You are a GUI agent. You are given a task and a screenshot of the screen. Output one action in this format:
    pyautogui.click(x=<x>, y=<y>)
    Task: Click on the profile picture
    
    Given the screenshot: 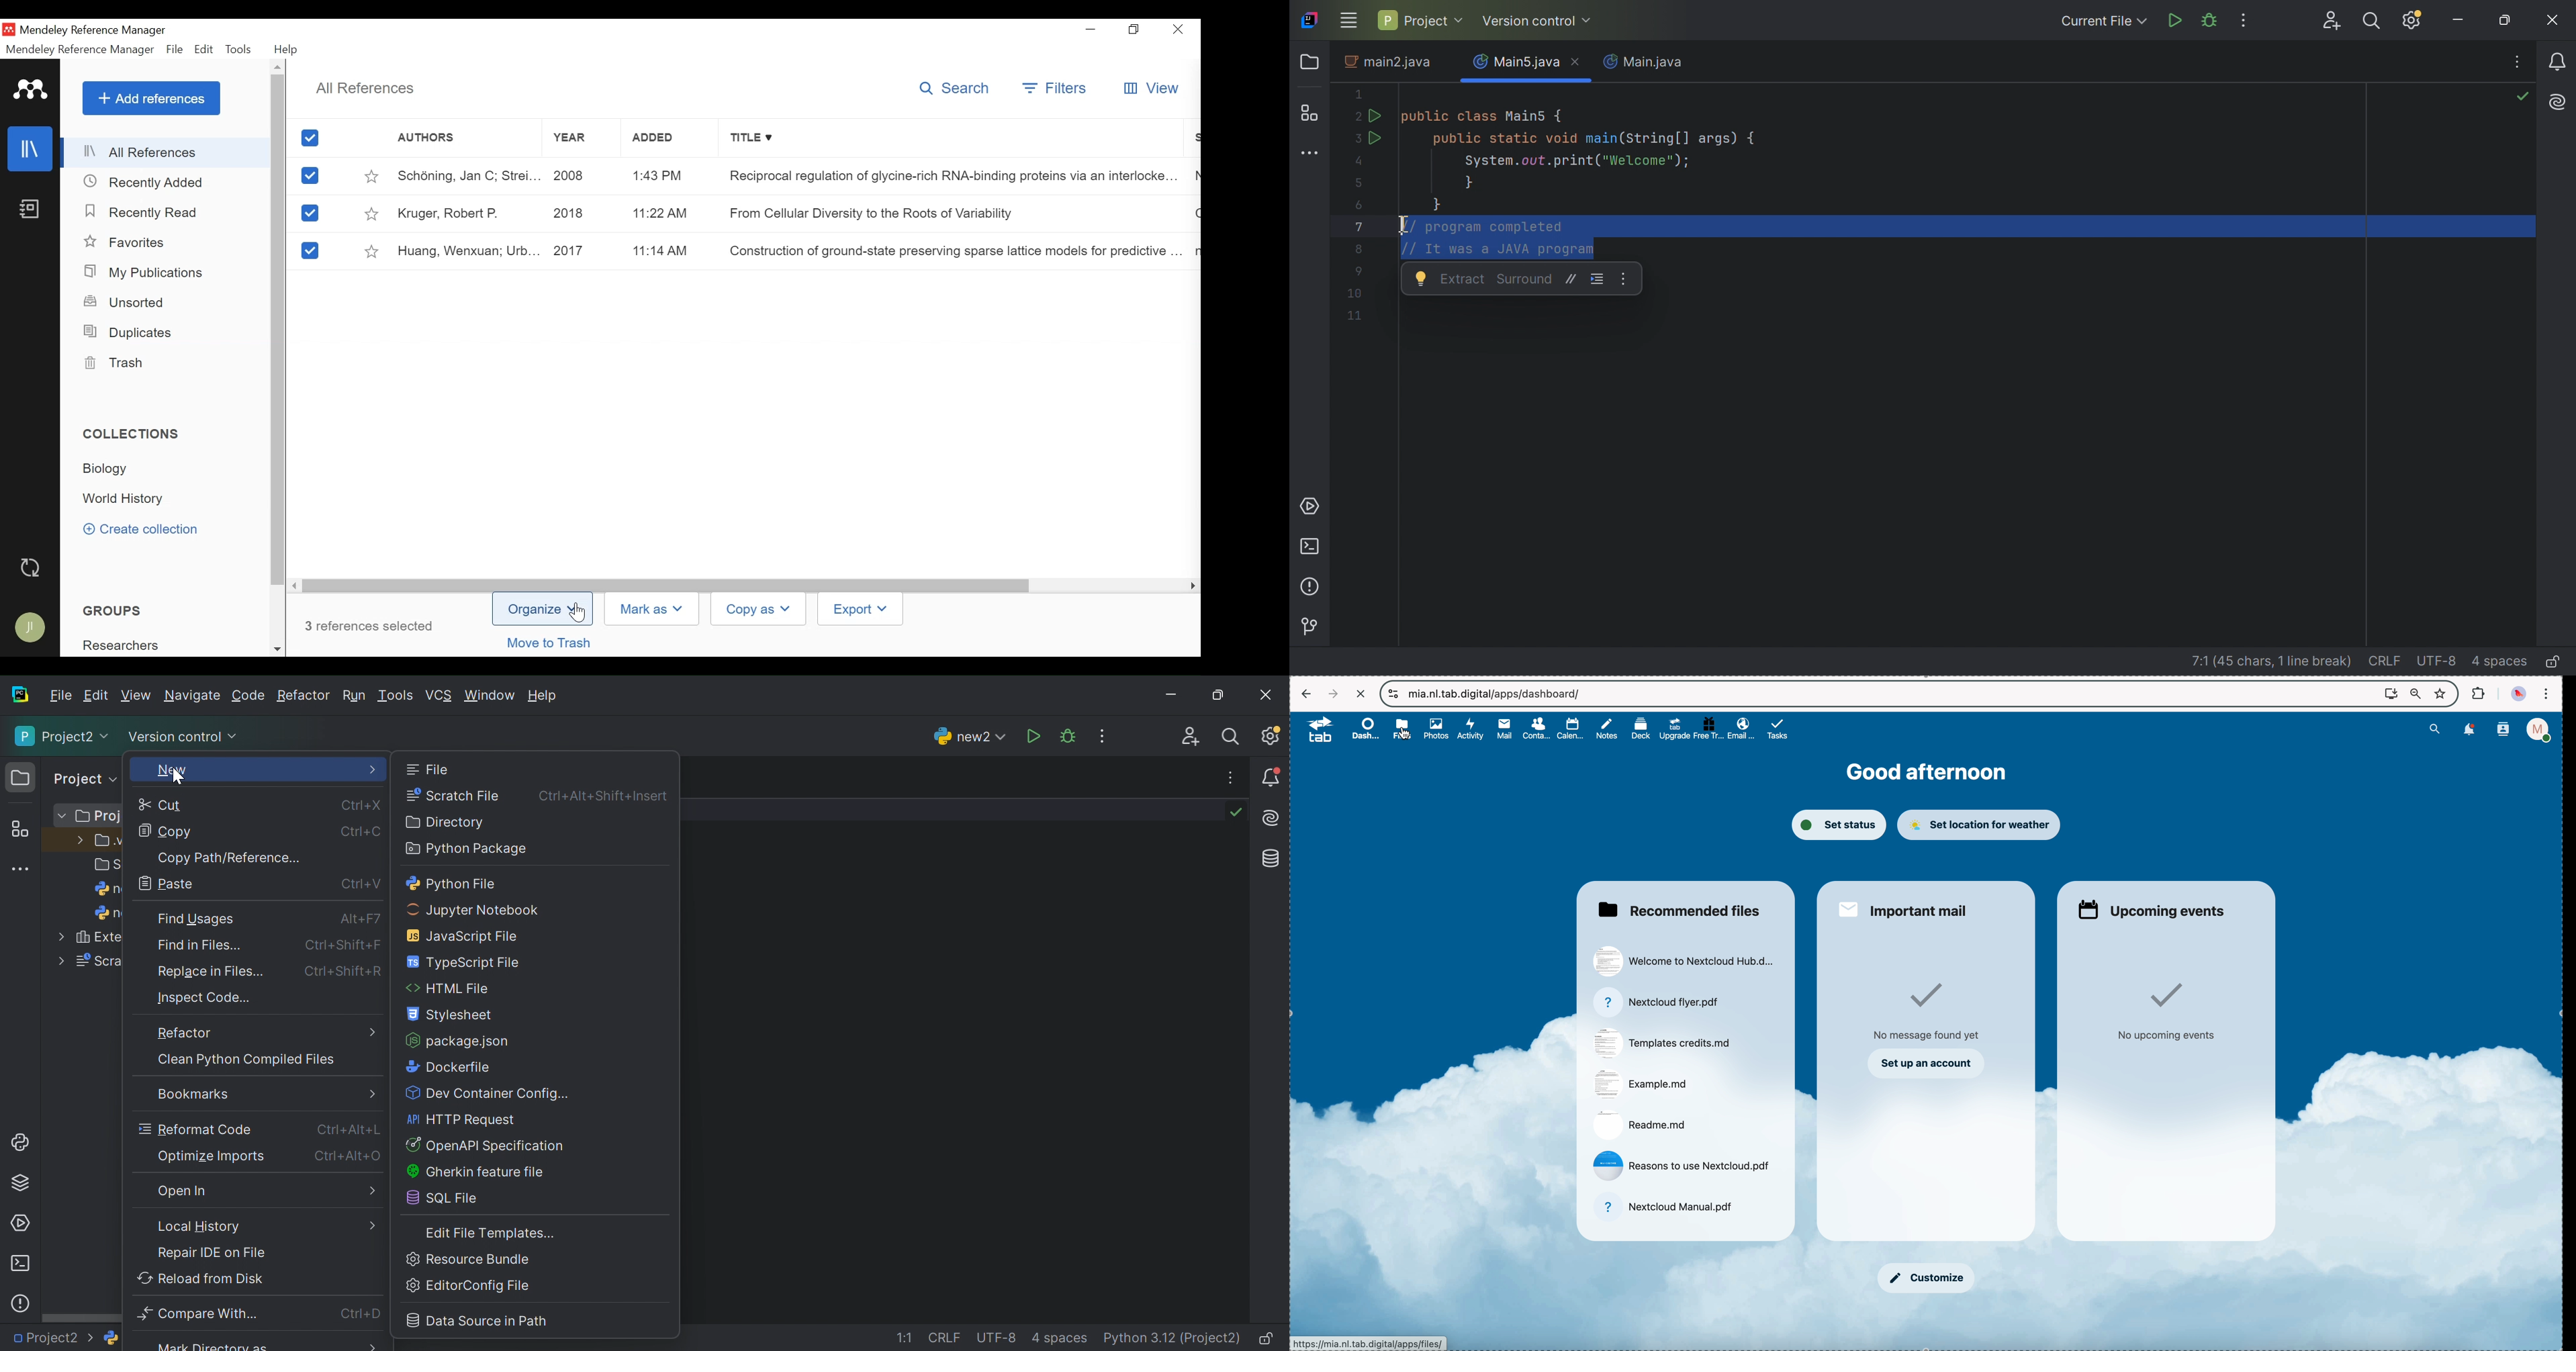 What is the action you would take?
    pyautogui.click(x=2520, y=694)
    